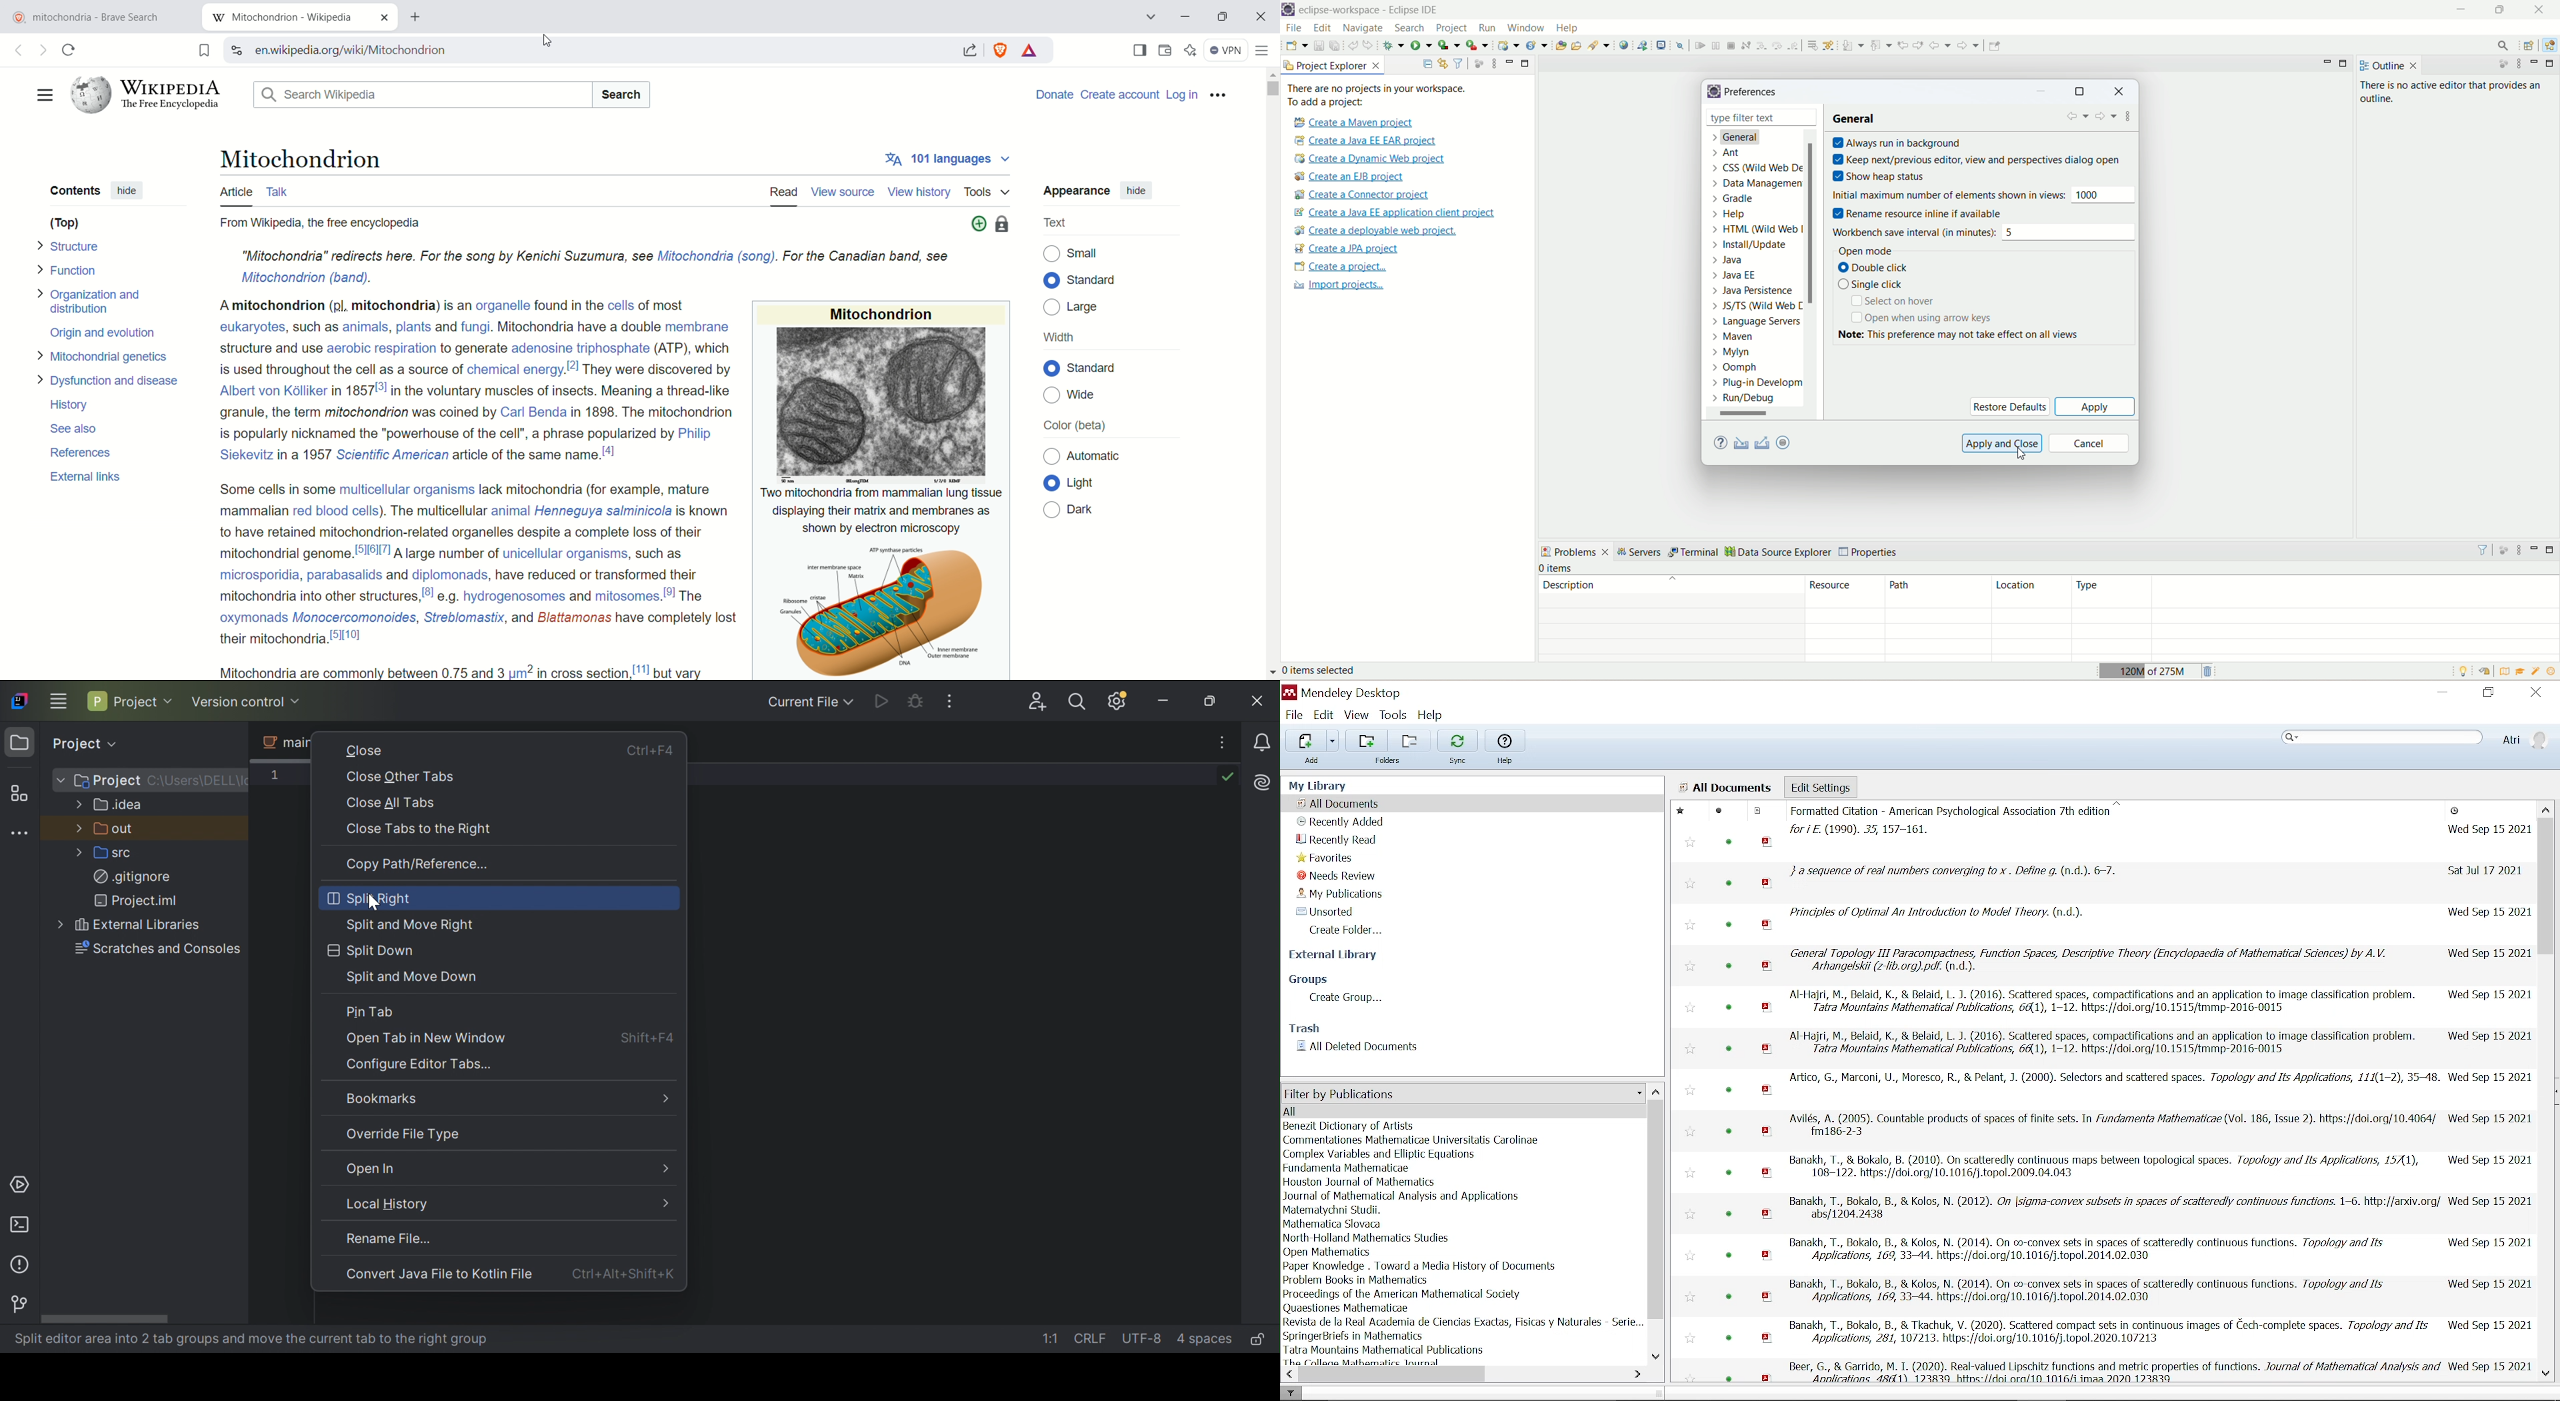  I want to click on author, so click(1358, 1182).